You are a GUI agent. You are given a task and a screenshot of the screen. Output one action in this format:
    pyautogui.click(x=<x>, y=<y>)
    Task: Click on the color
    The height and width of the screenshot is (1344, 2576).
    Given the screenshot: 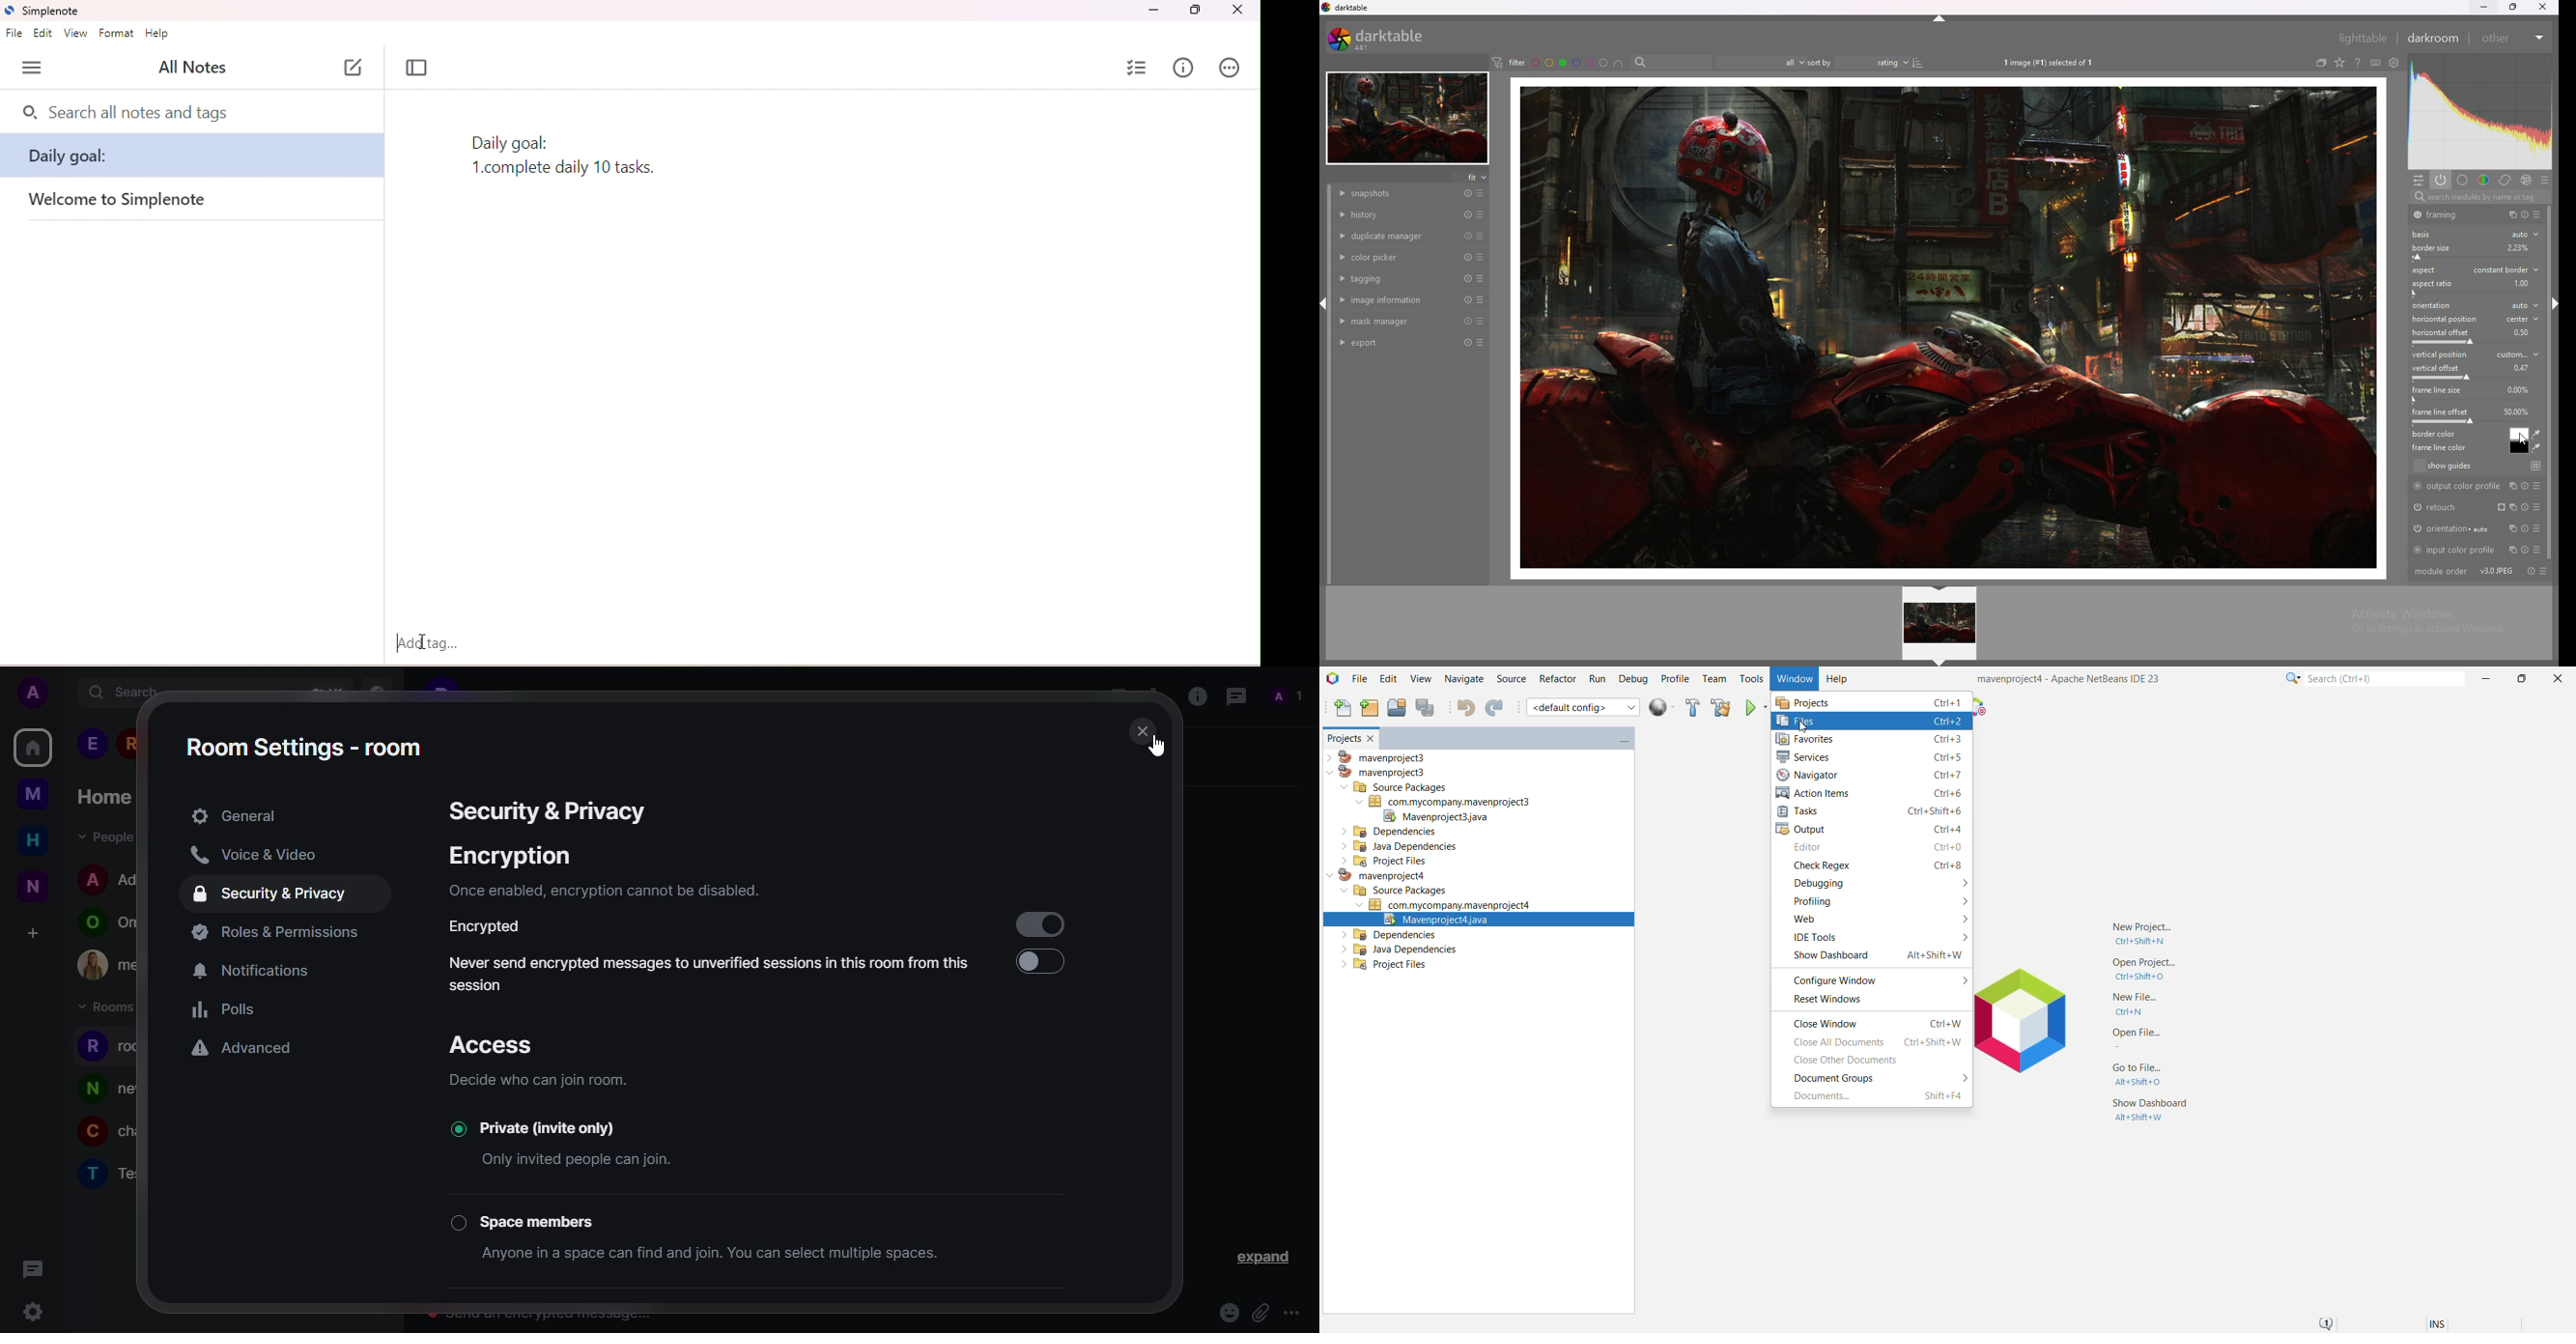 What is the action you would take?
    pyautogui.click(x=2484, y=179)
    